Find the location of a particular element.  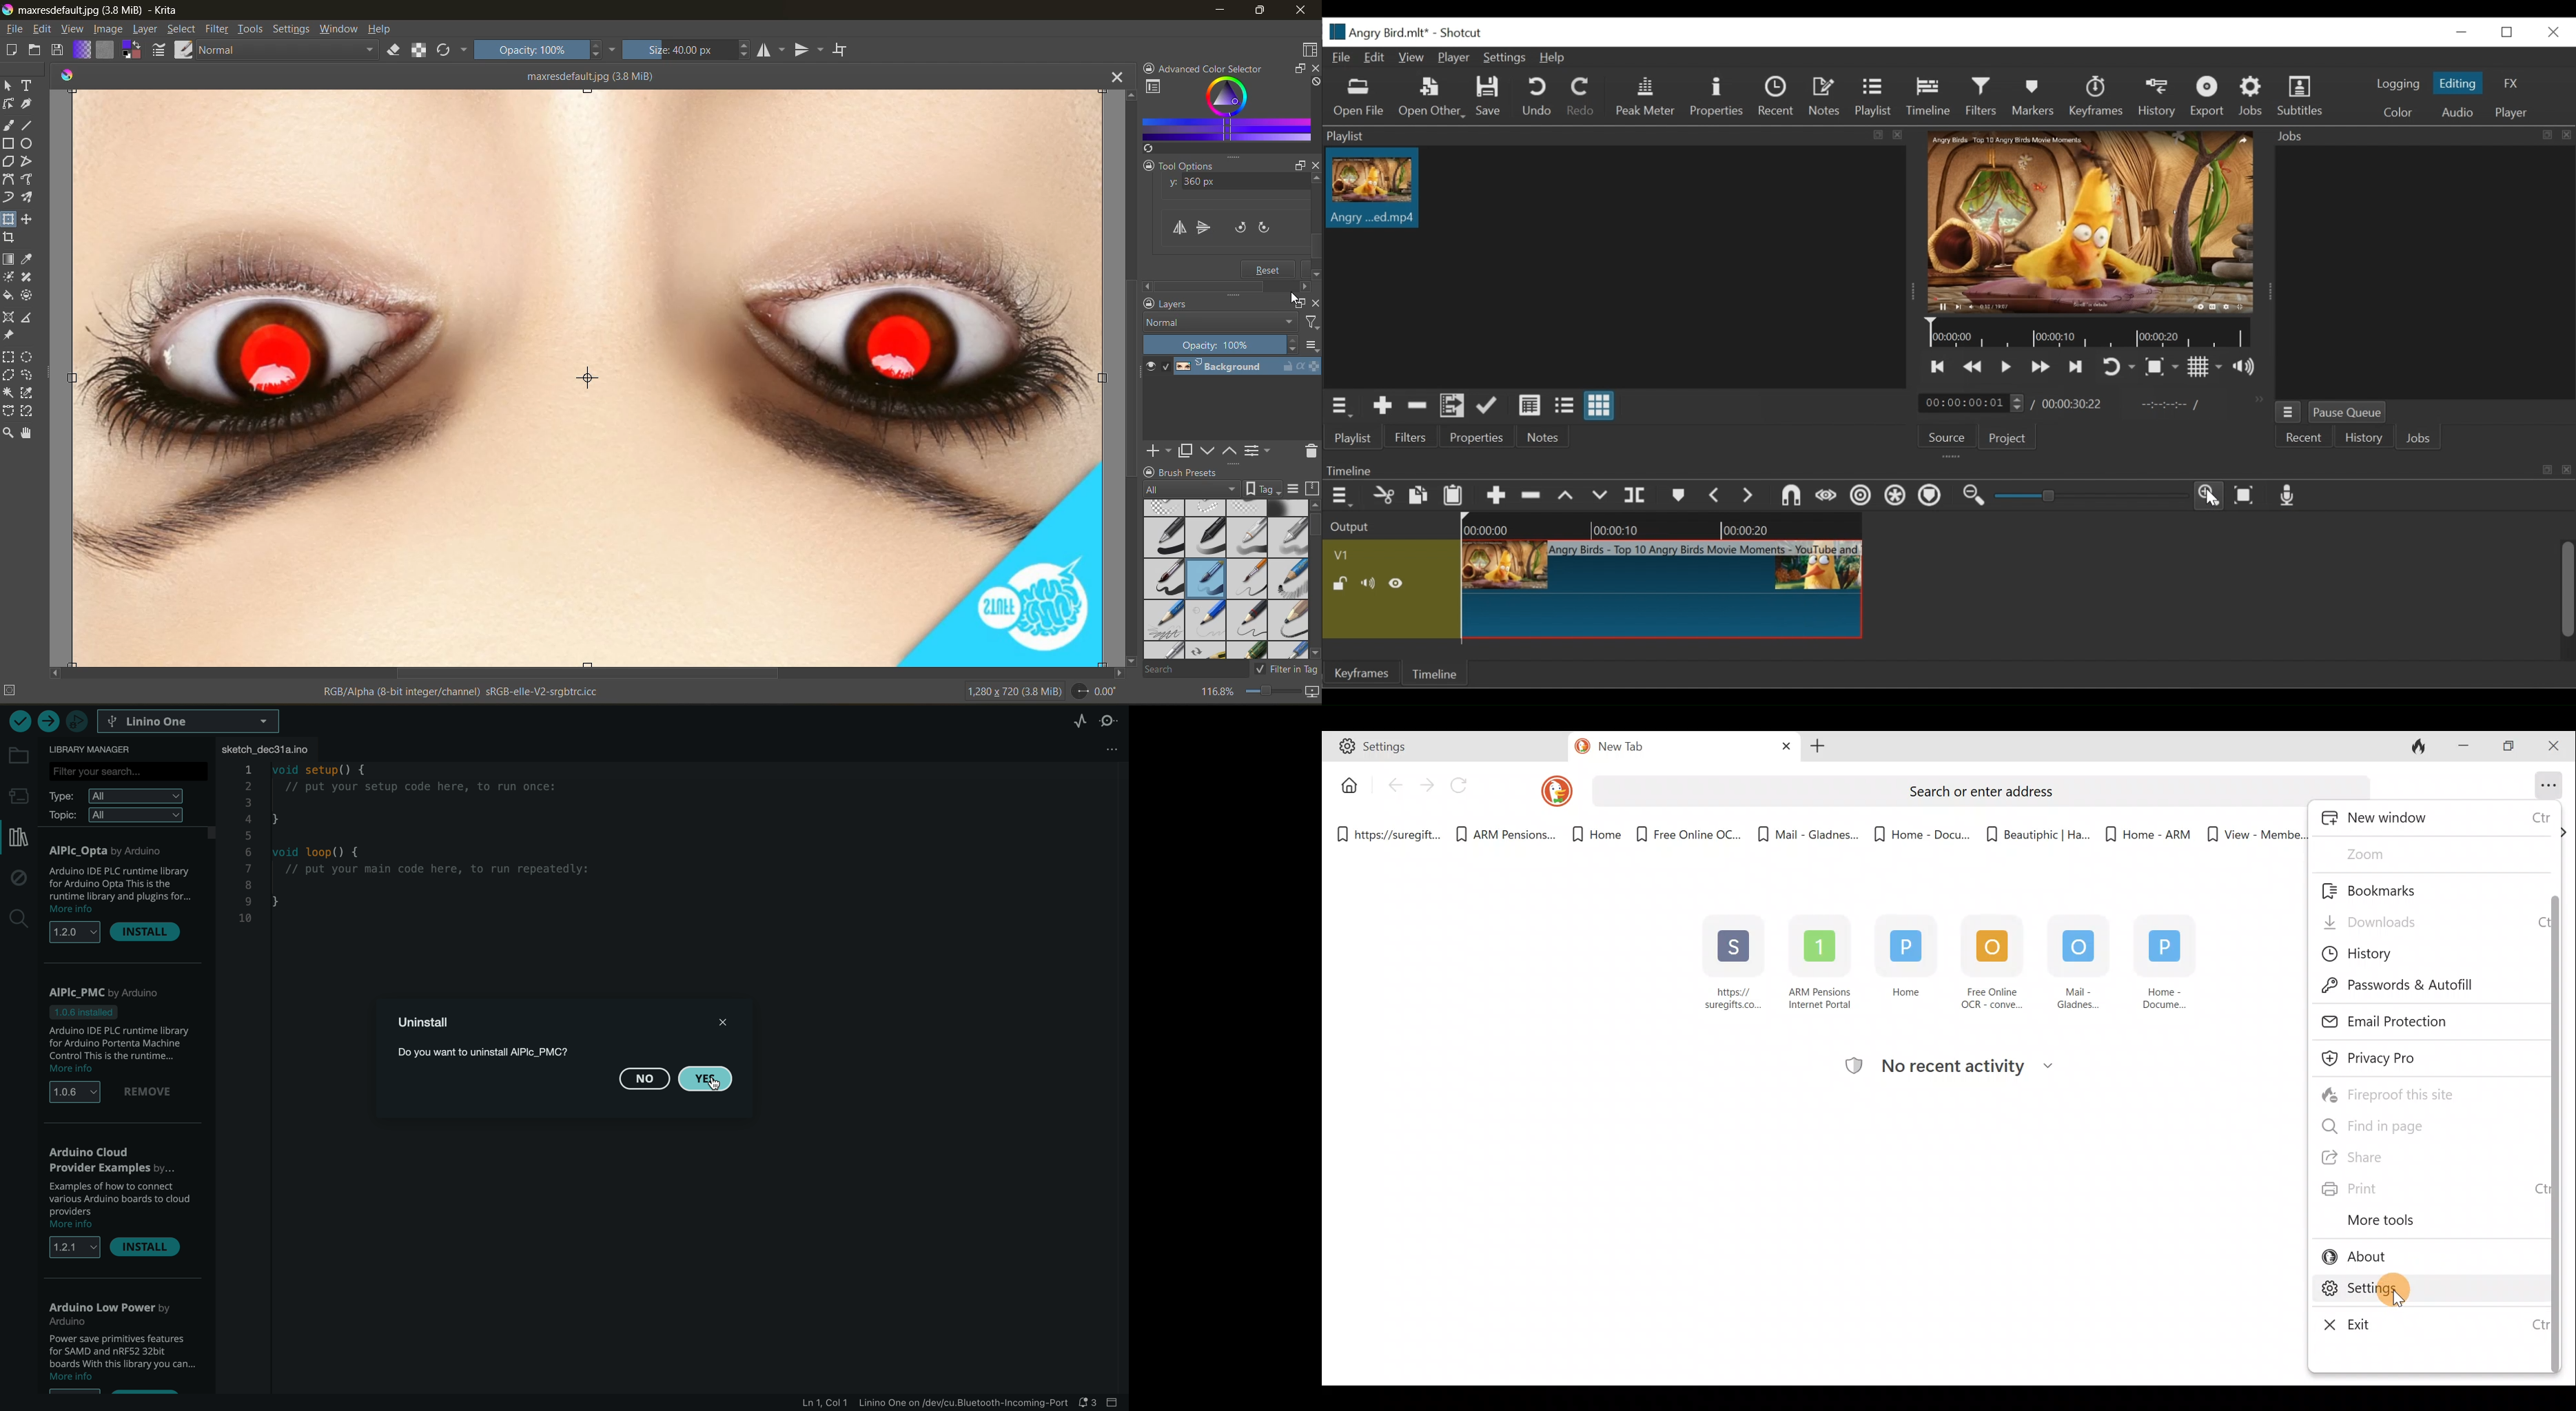

Properties is located at coordinates (1719, 97).